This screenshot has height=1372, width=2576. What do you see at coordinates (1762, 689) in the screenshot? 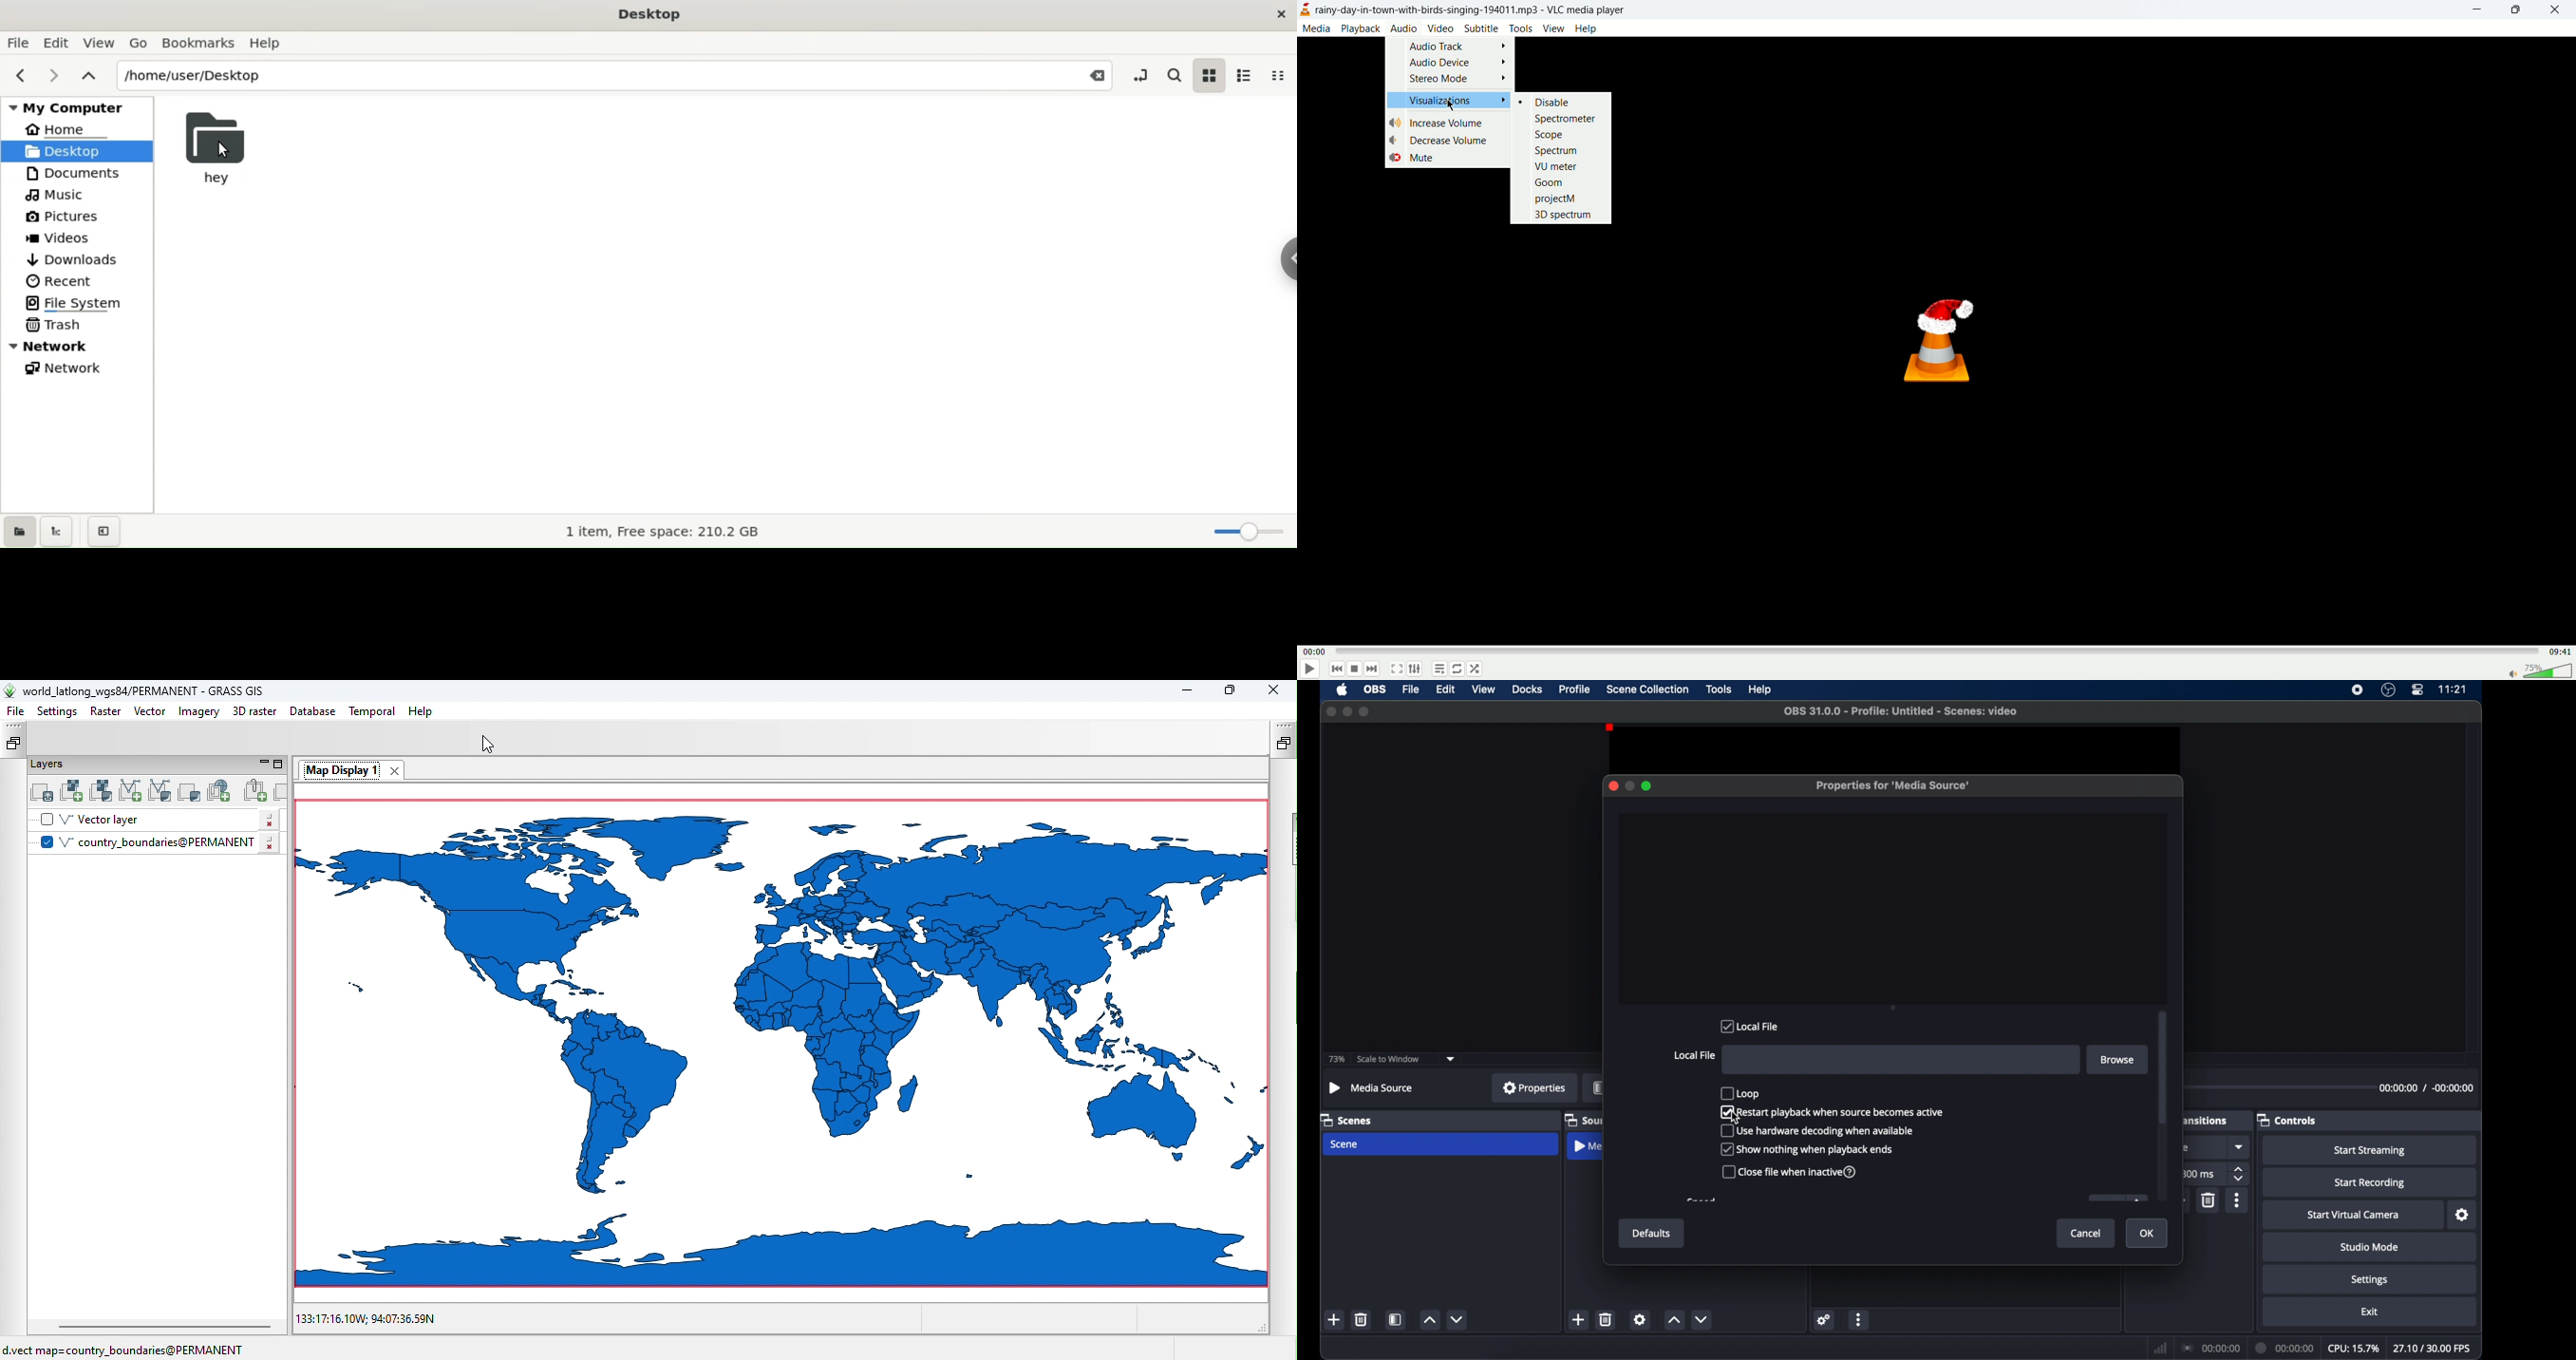
I see `help` at bounding box center [1762, 689].